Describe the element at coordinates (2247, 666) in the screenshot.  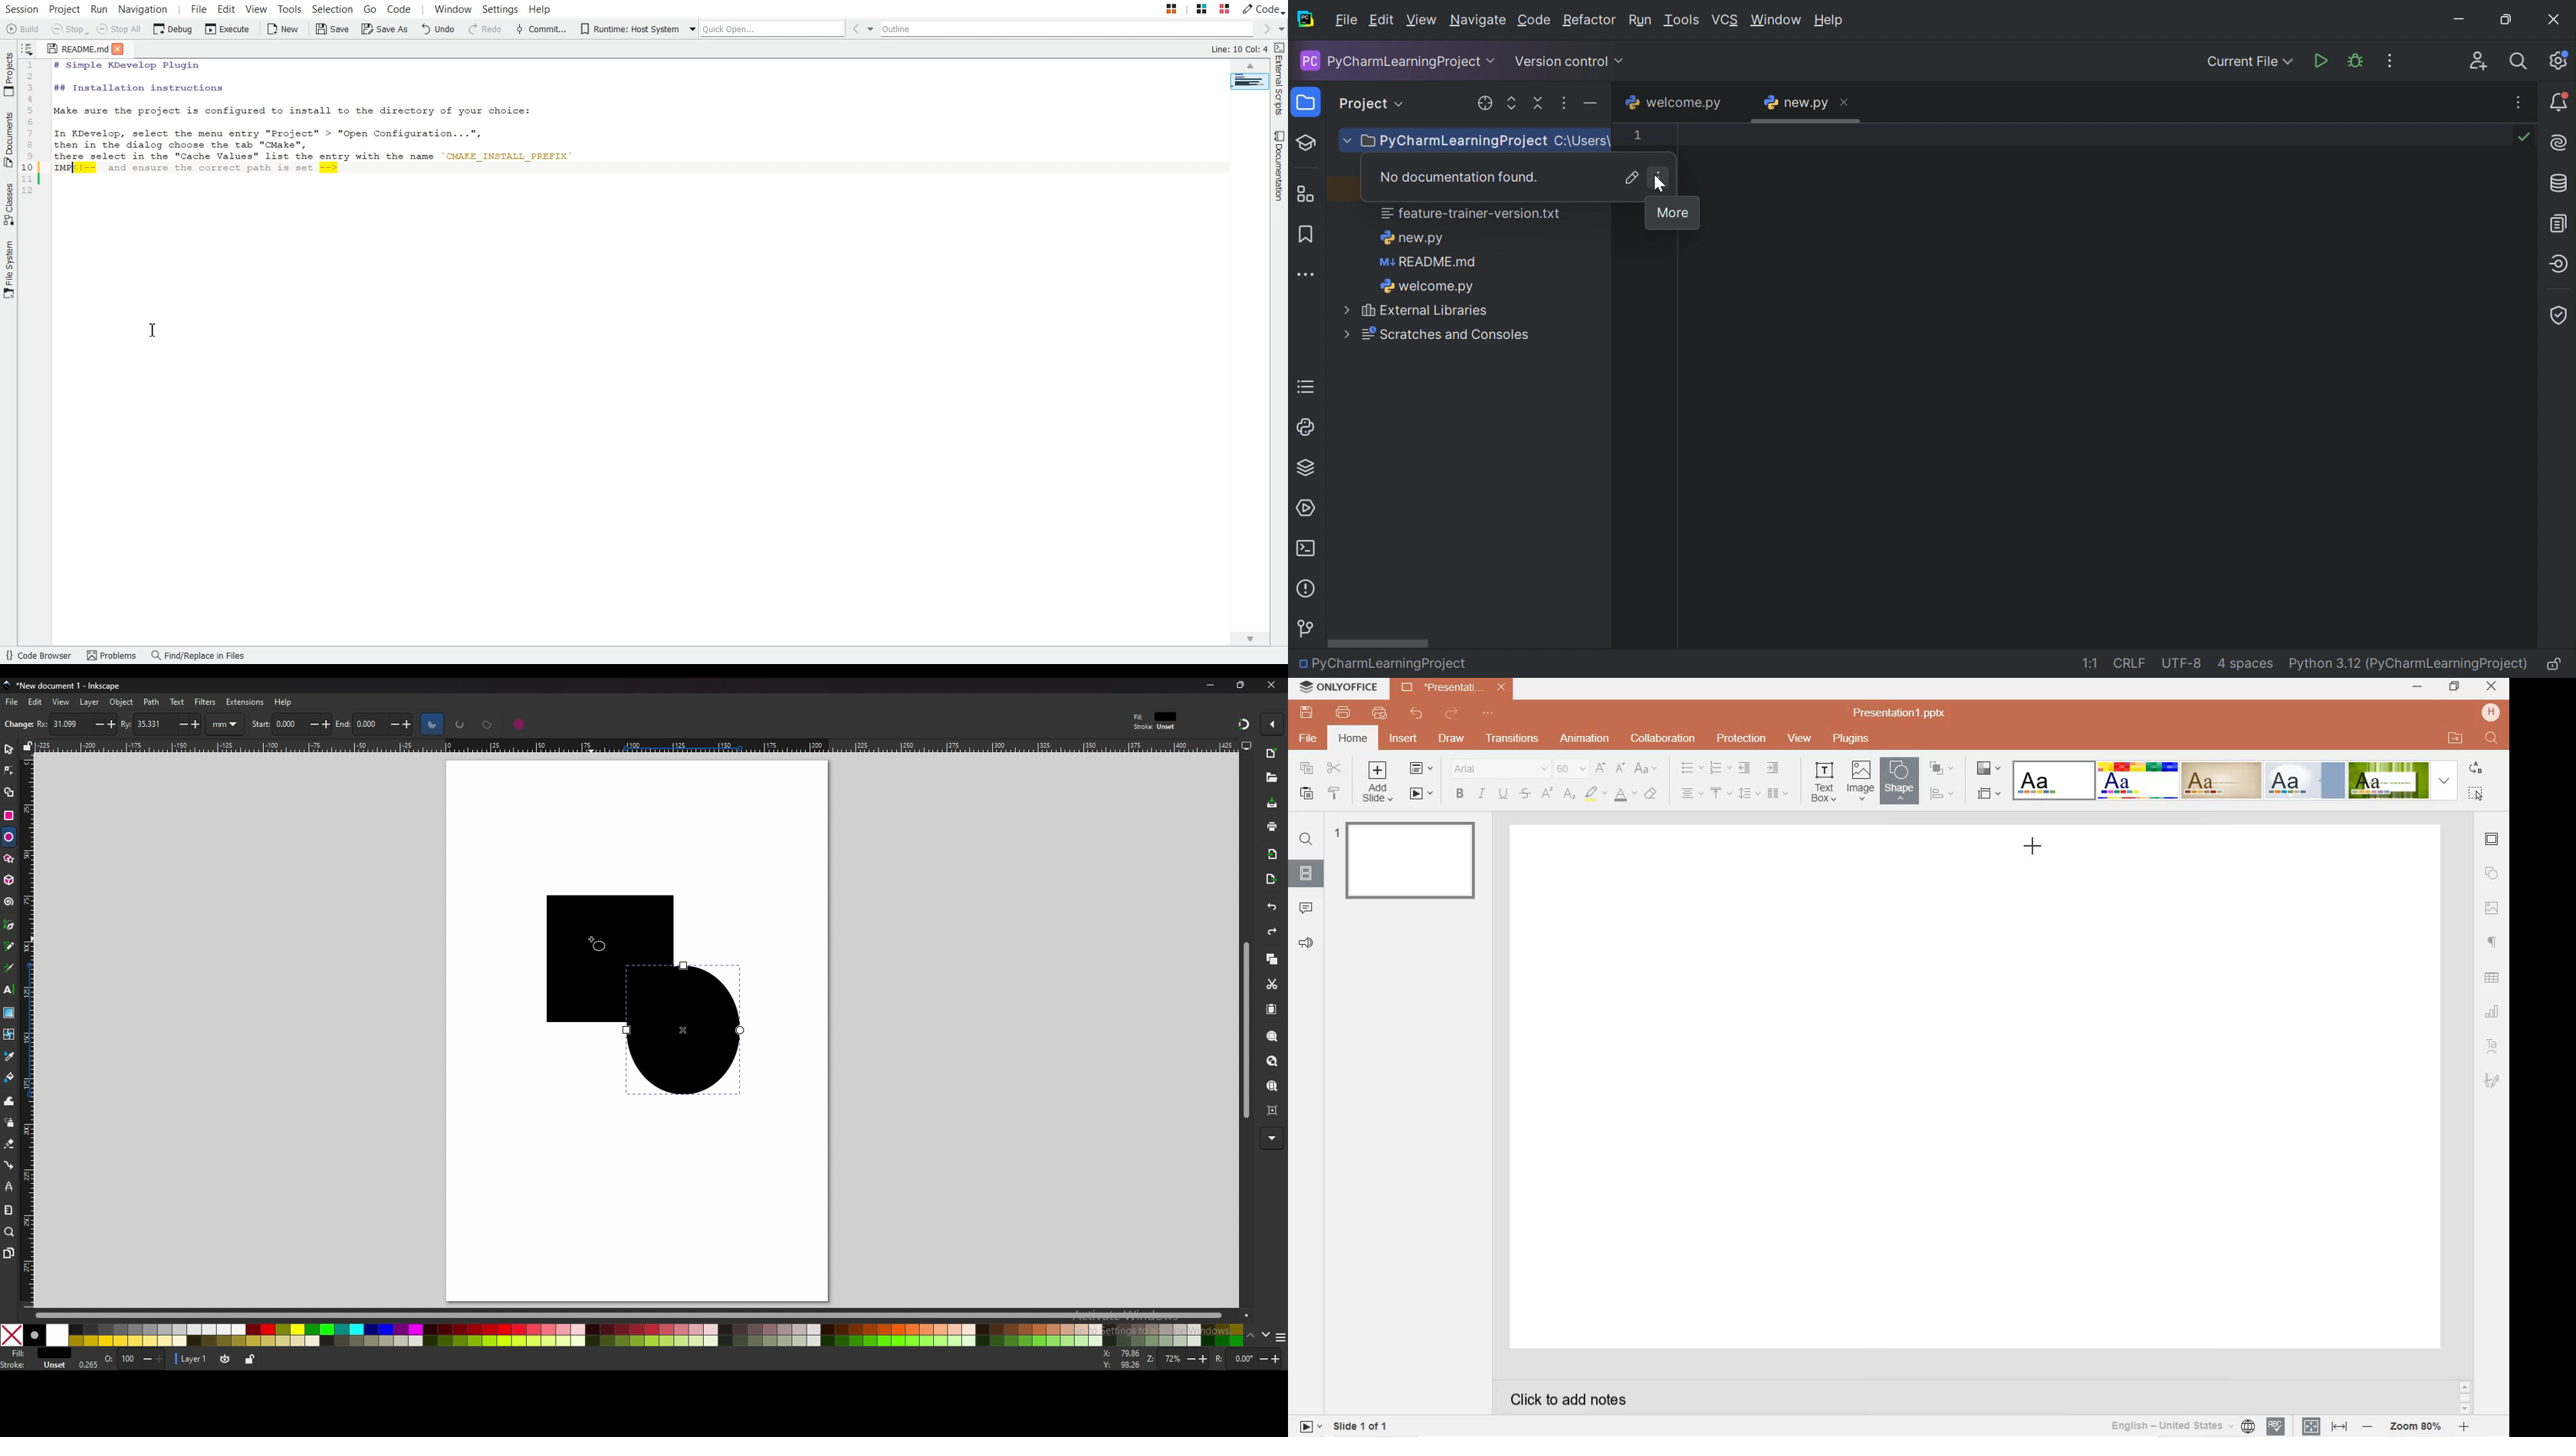
I see `4 spaces` at that location.